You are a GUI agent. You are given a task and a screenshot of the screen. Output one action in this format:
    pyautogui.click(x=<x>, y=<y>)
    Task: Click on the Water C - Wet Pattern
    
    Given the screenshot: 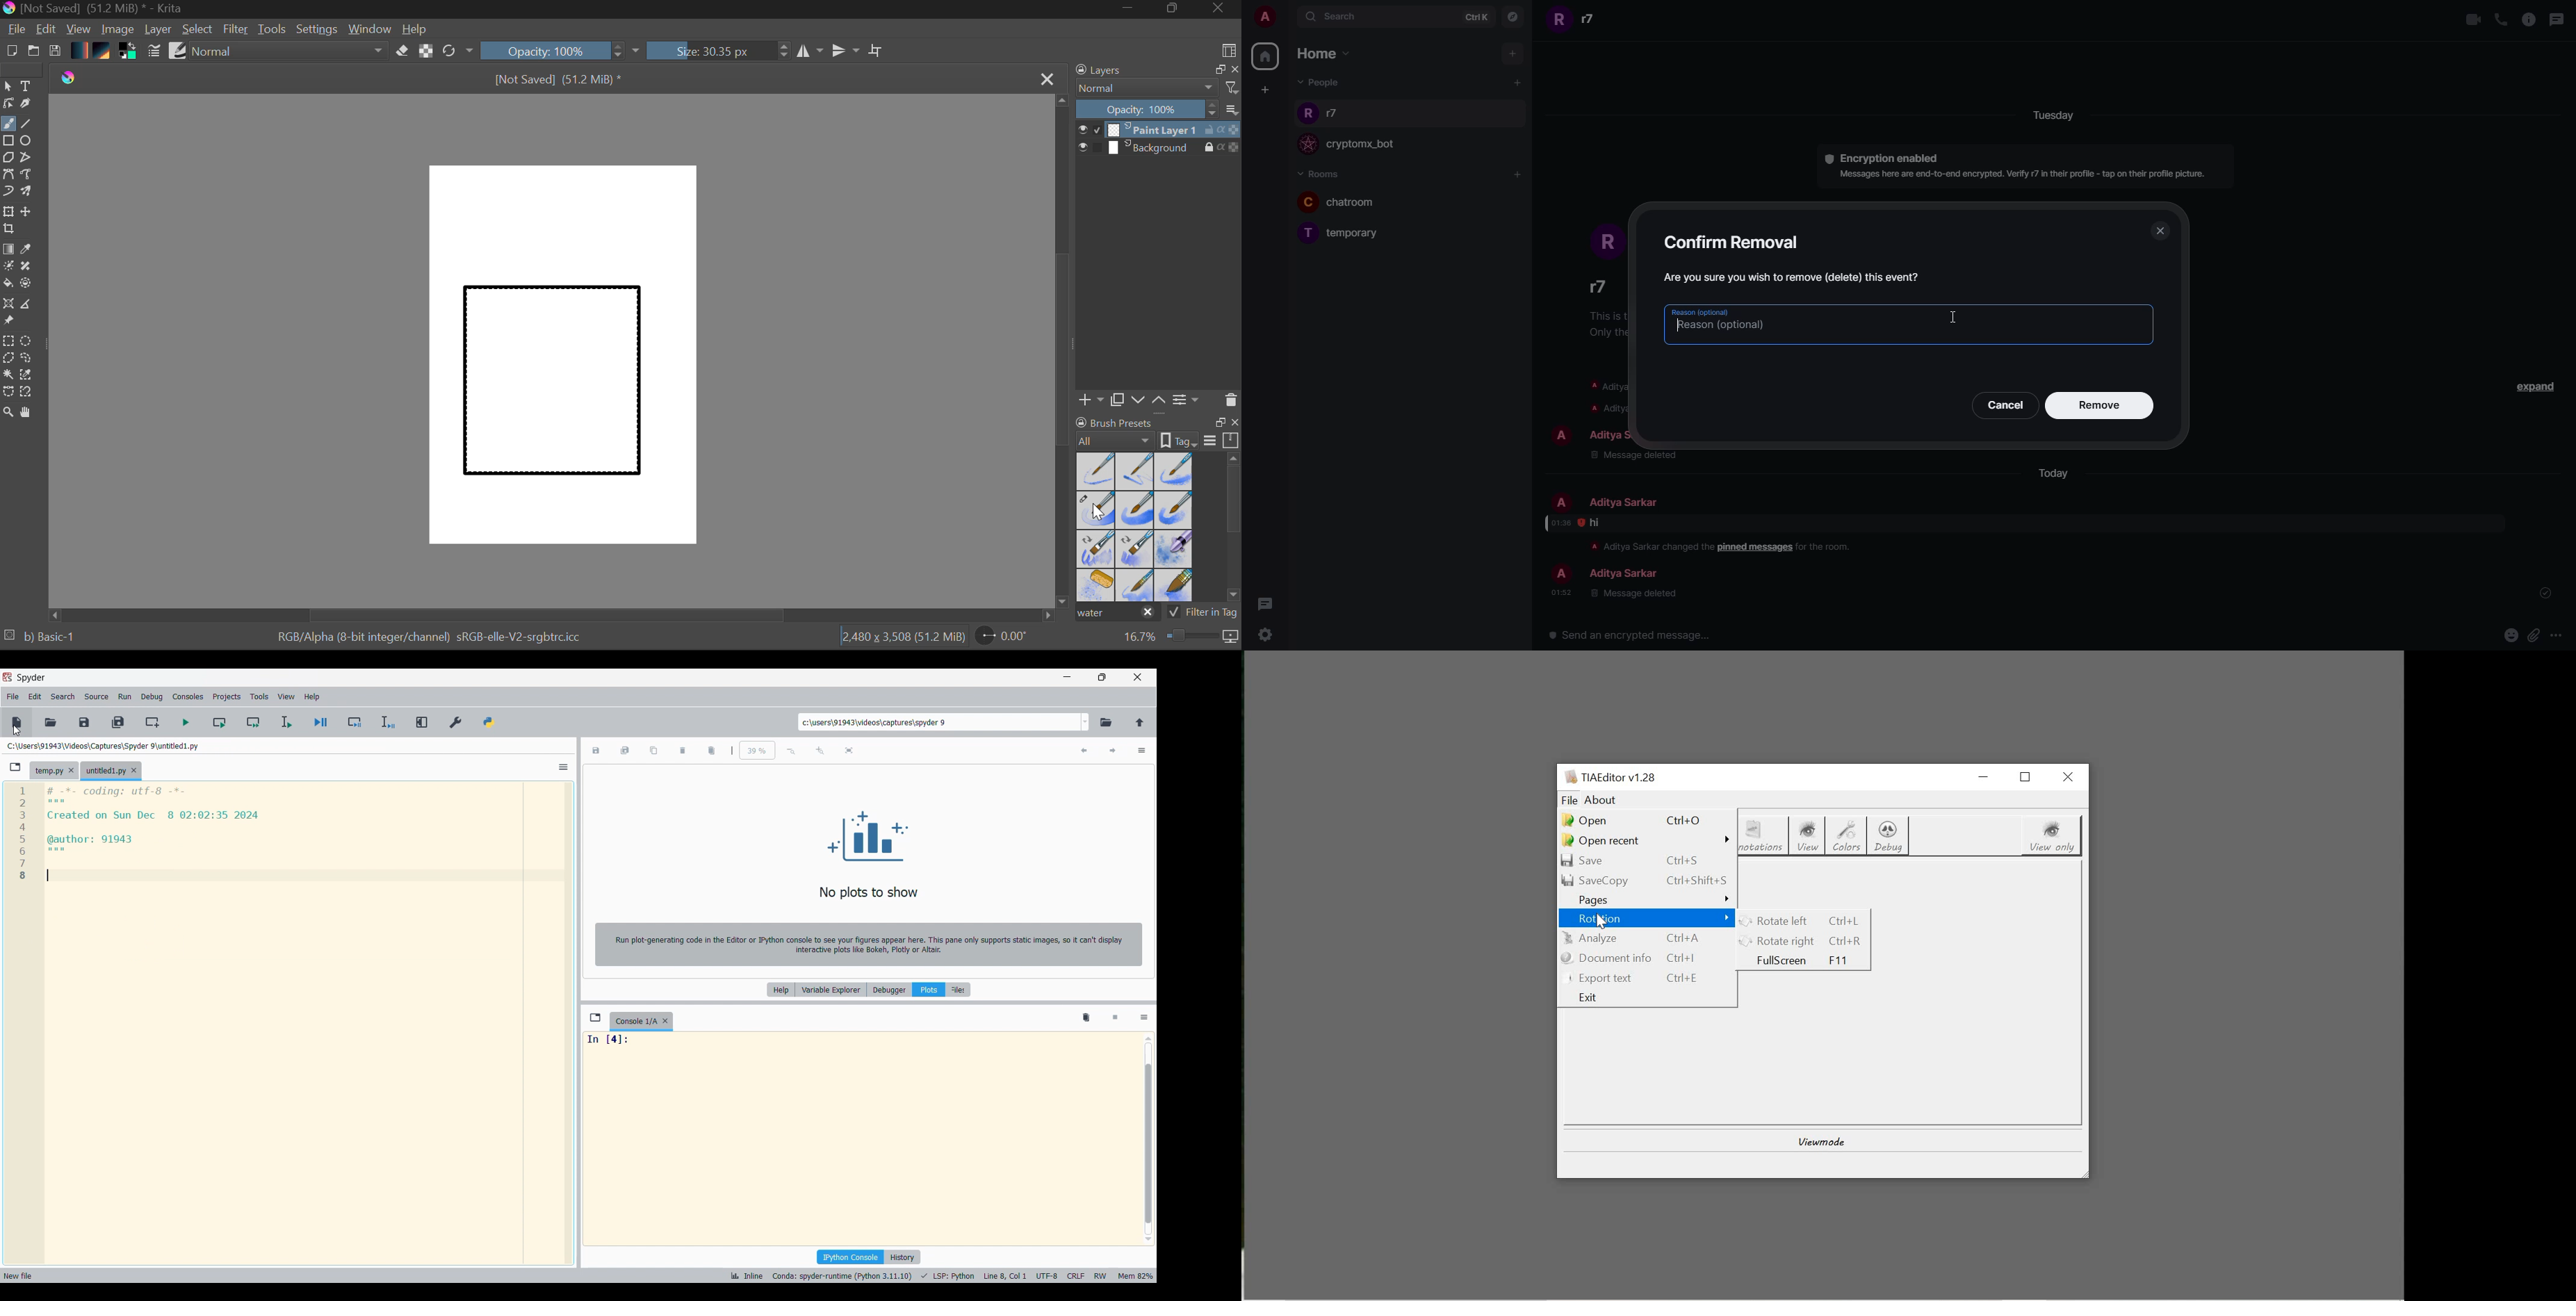 What is the action you would take?
    pyautogui.click(x=1173, y=471)
    